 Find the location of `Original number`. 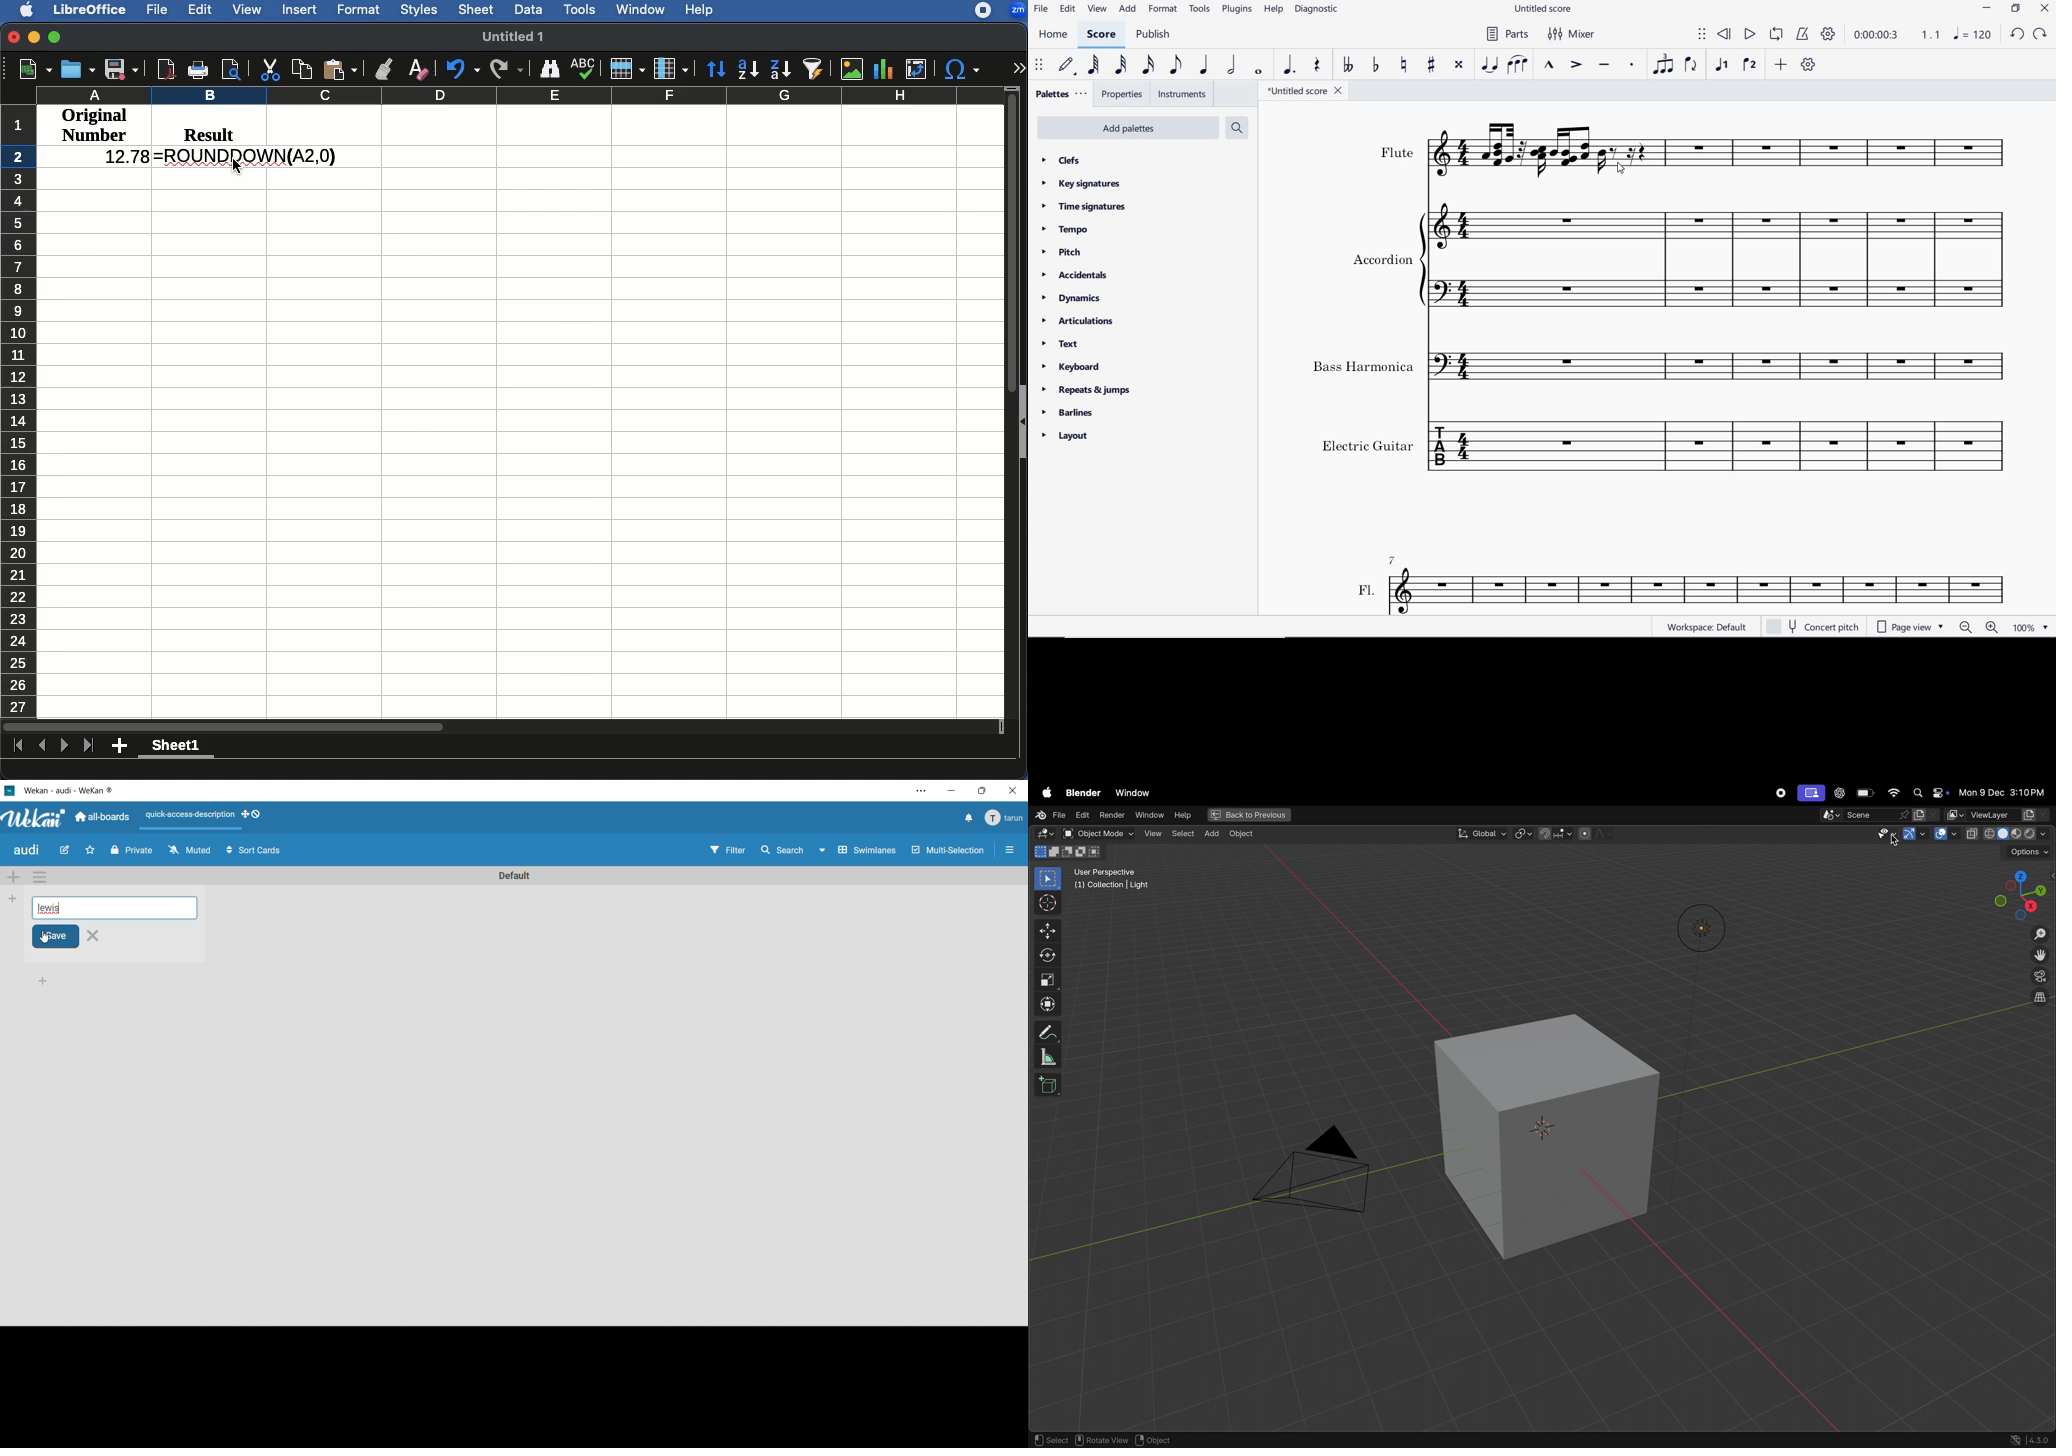

Original number is located at coordinates (95, 127).